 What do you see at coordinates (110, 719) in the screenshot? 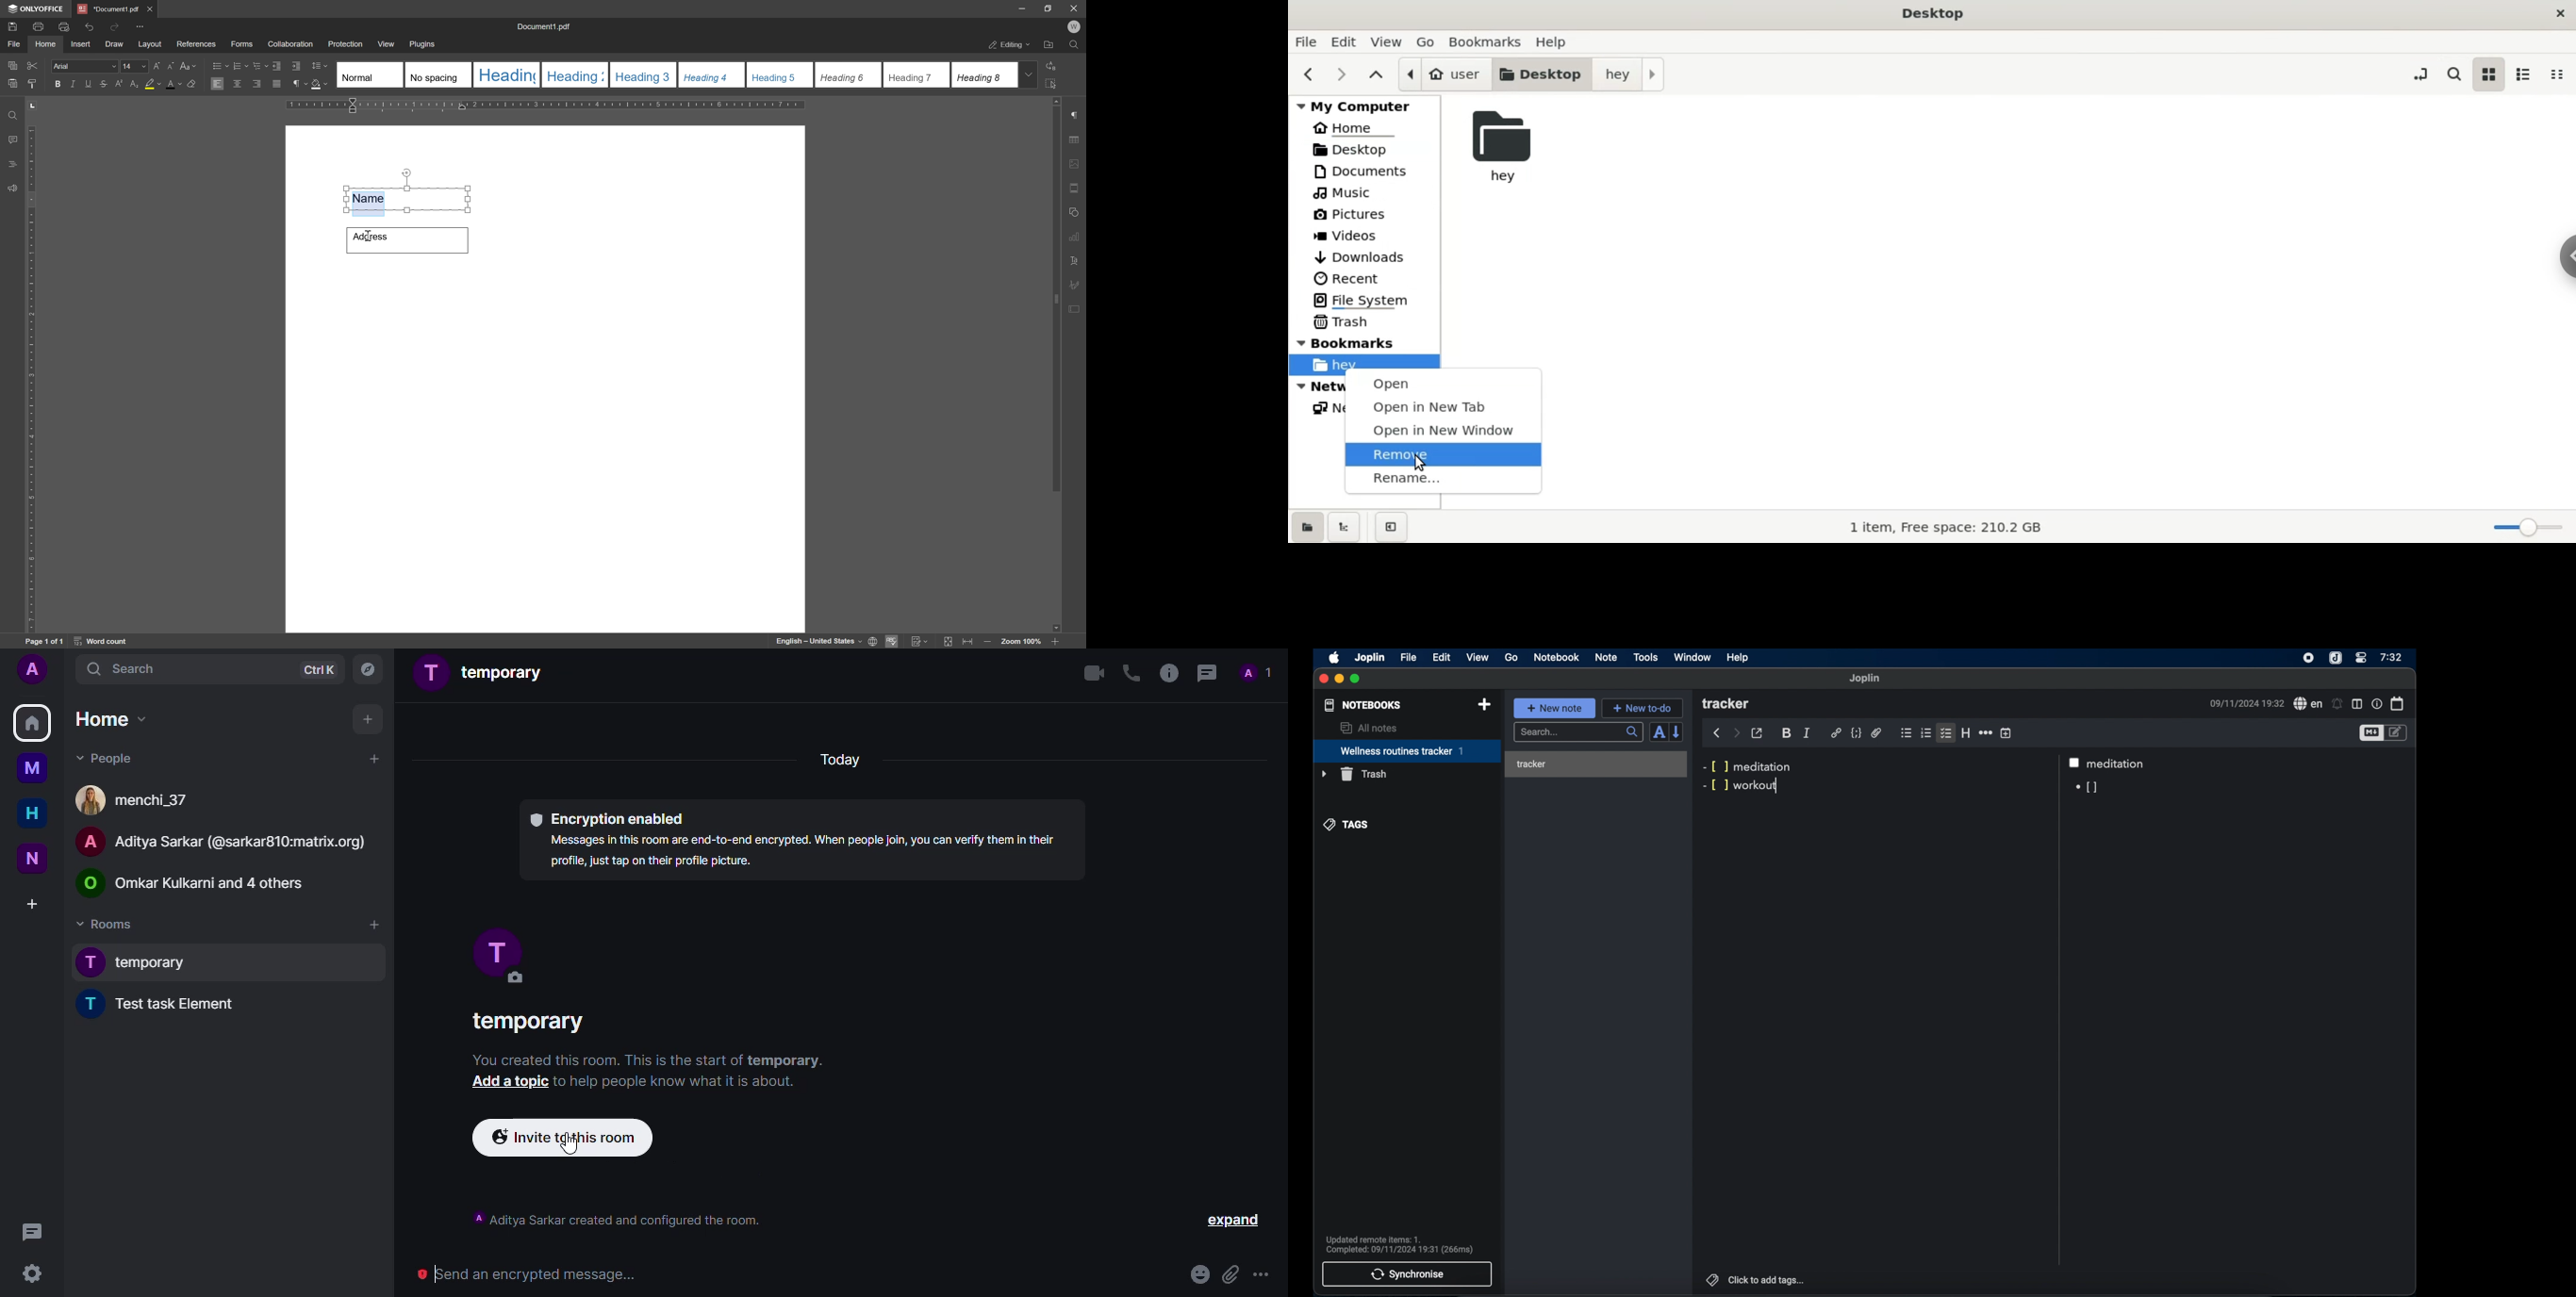
I see `home` at bounding box center [110, 719].